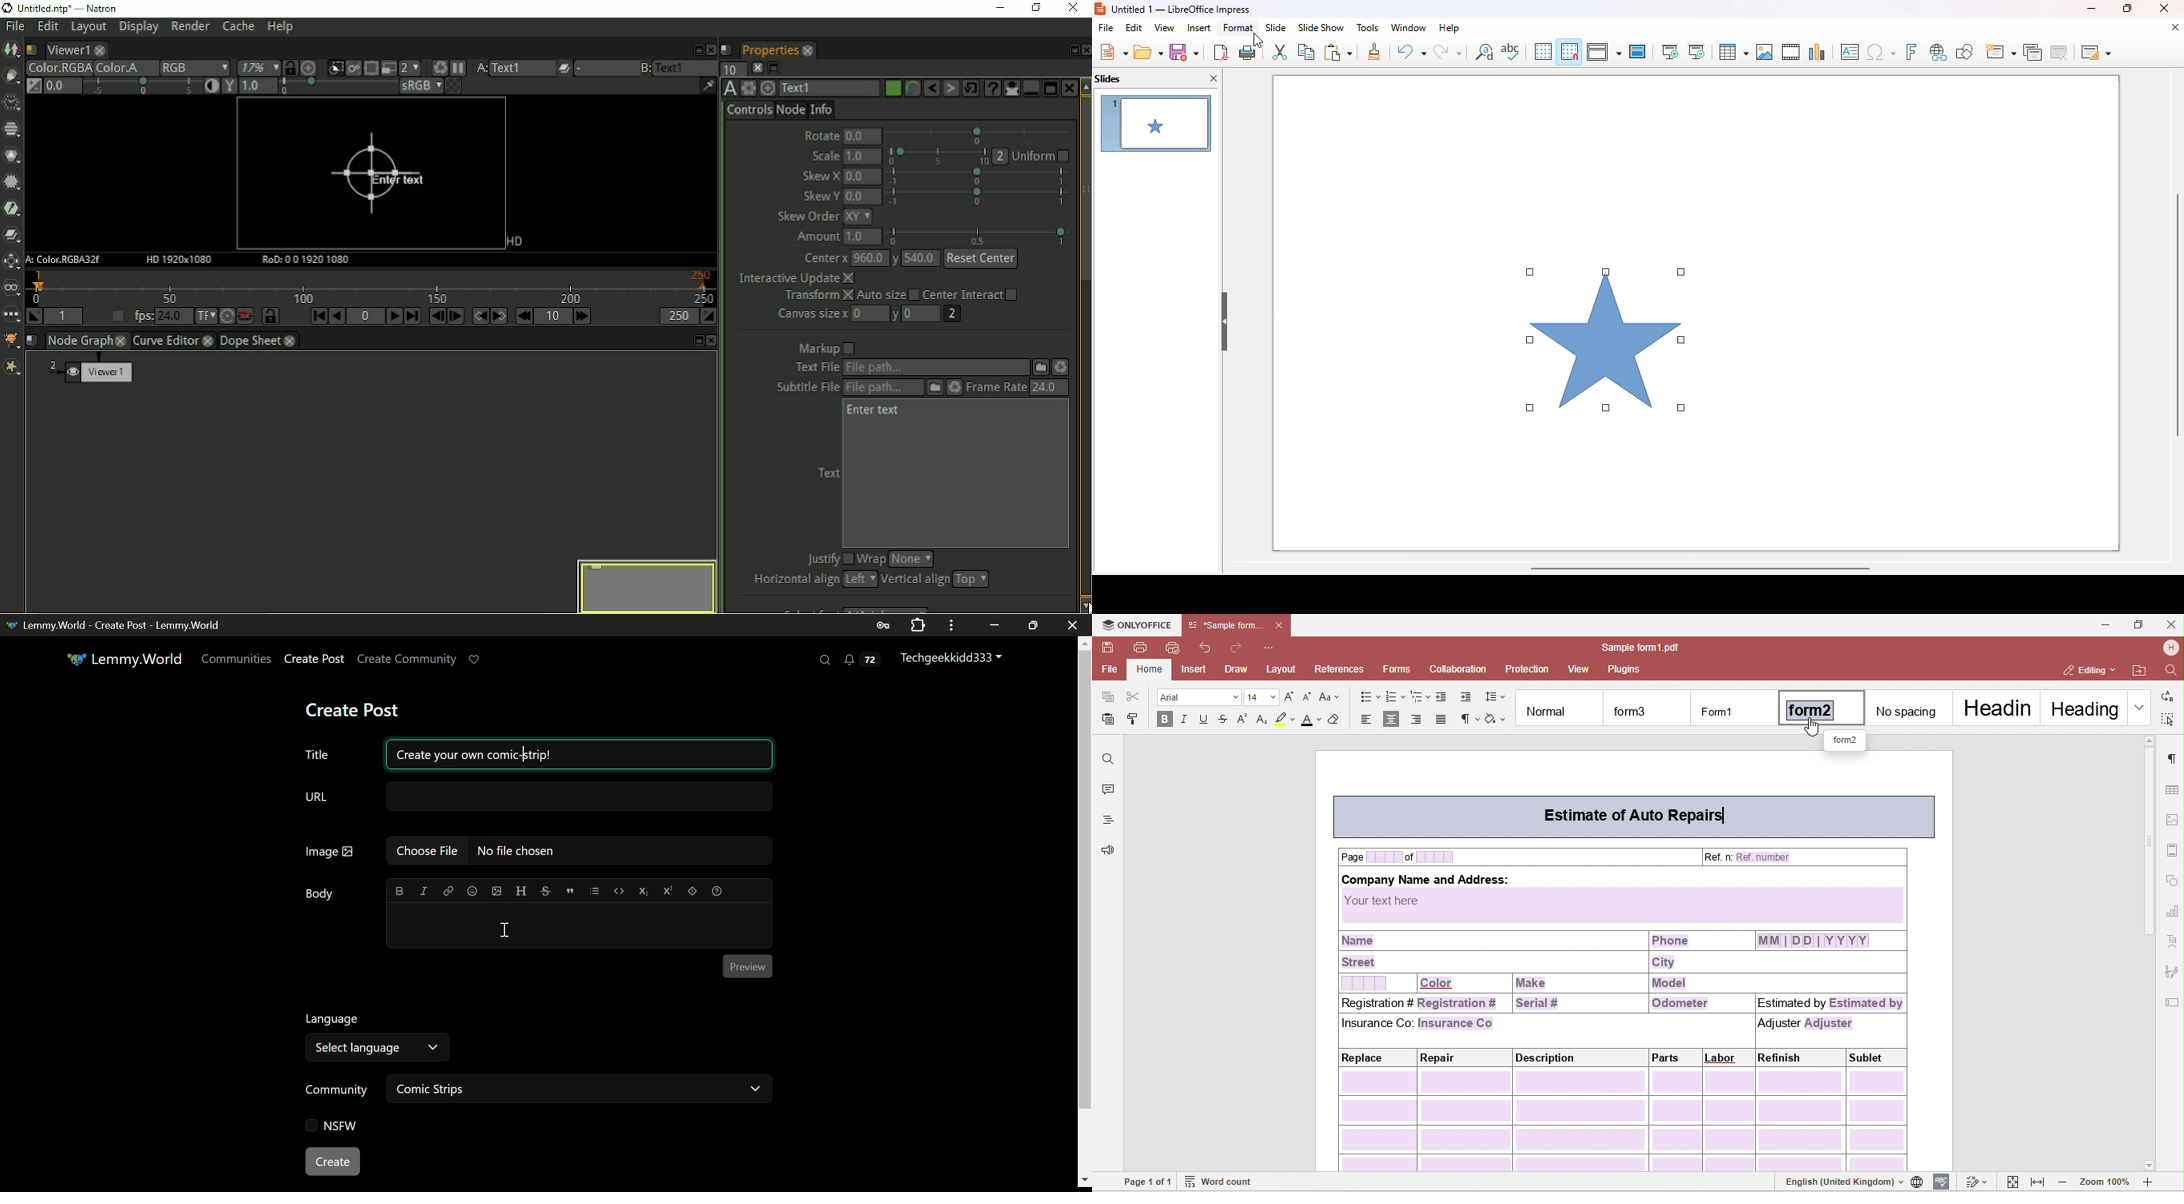 This screenshot has width=2184, height=1204. I want to click on Select Language, so click(507, 1035).